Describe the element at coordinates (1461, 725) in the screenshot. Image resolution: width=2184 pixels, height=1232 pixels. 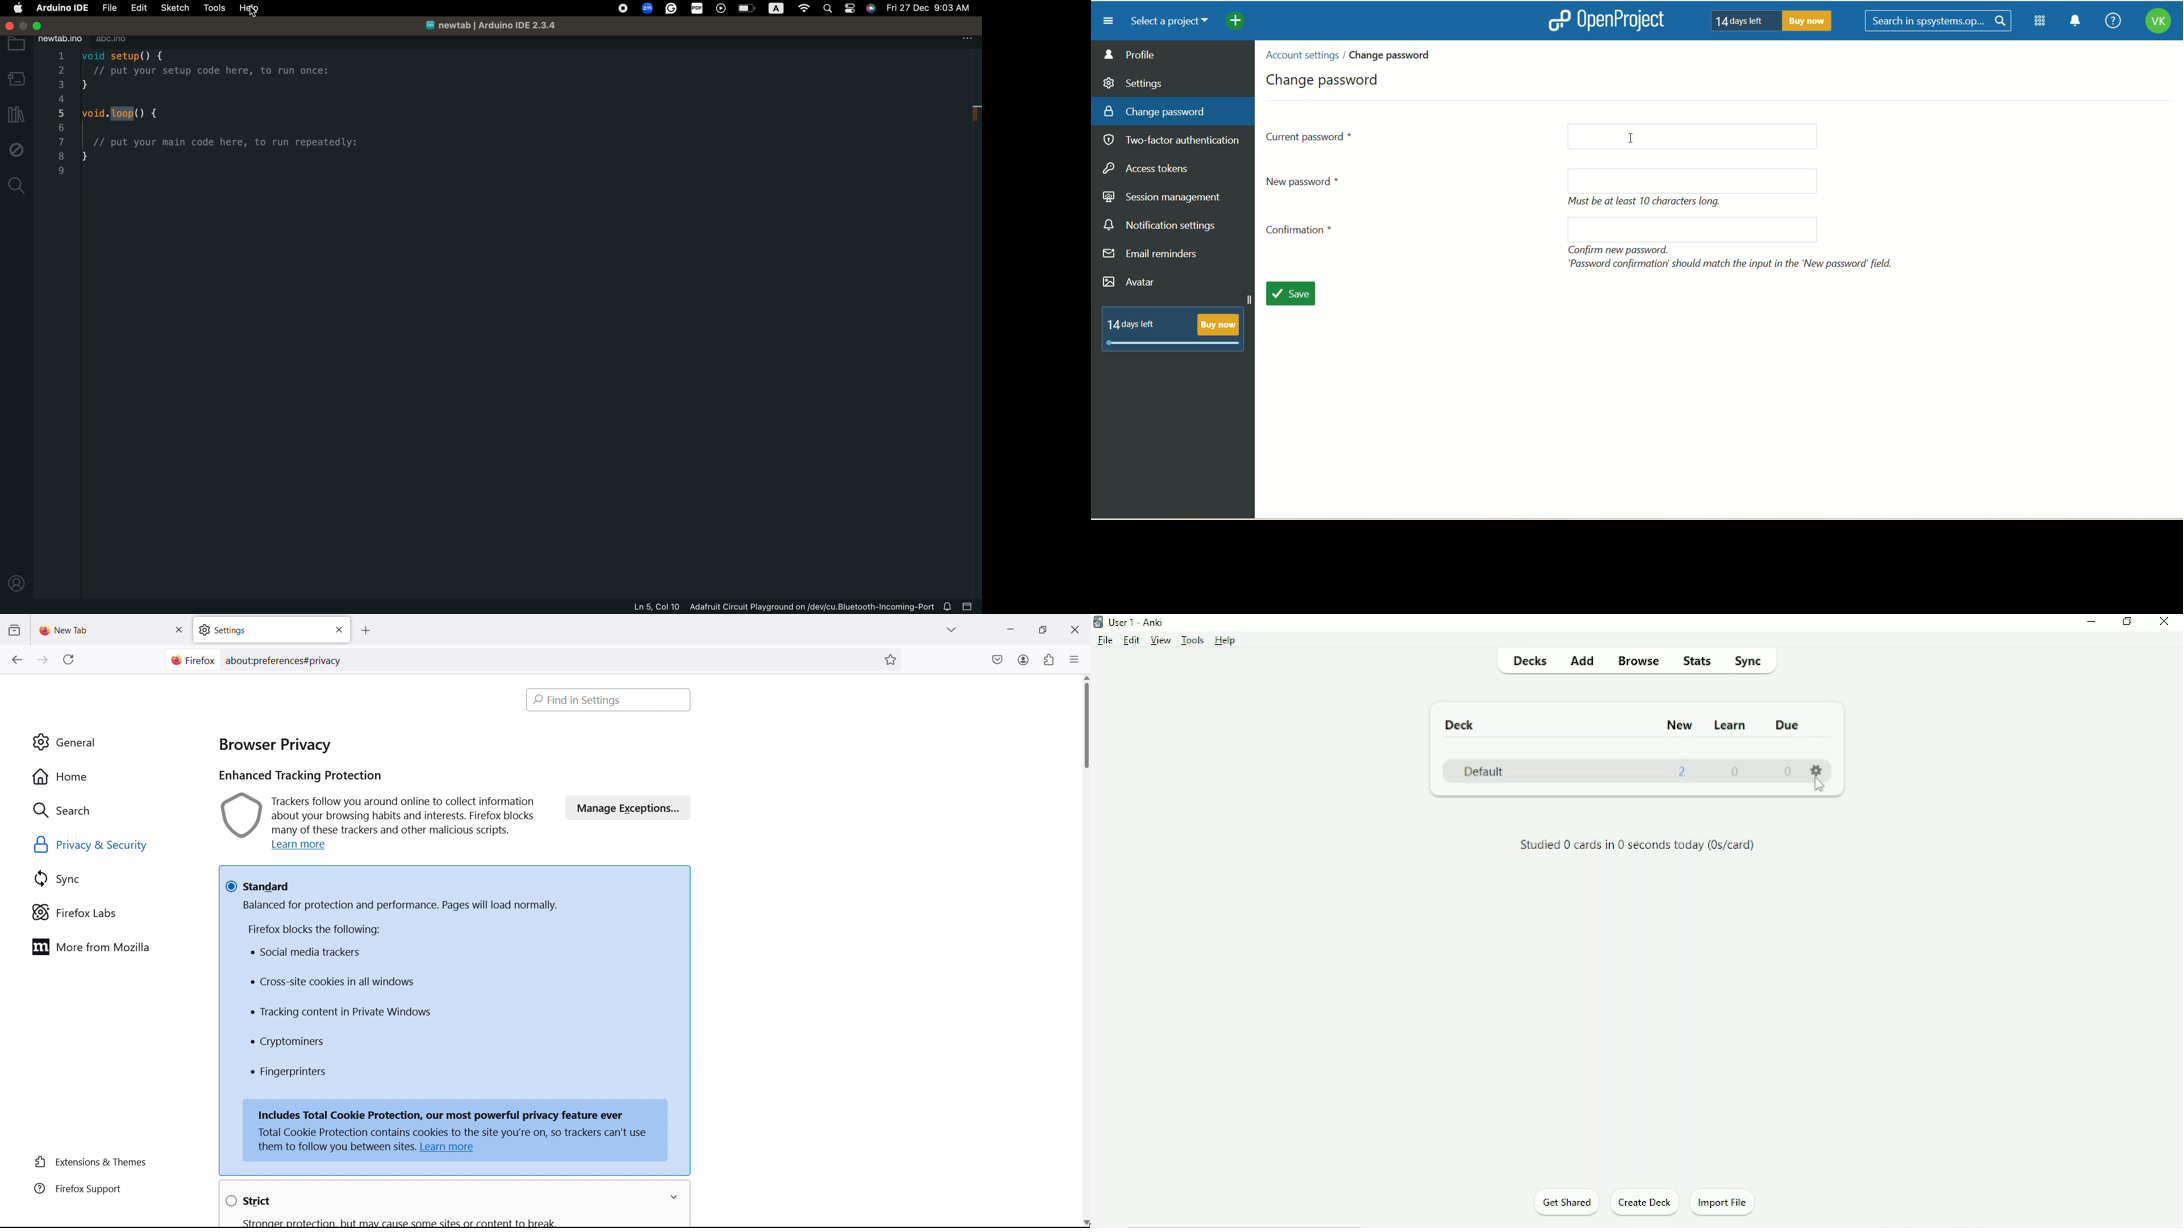
I see `Deck` at that location.